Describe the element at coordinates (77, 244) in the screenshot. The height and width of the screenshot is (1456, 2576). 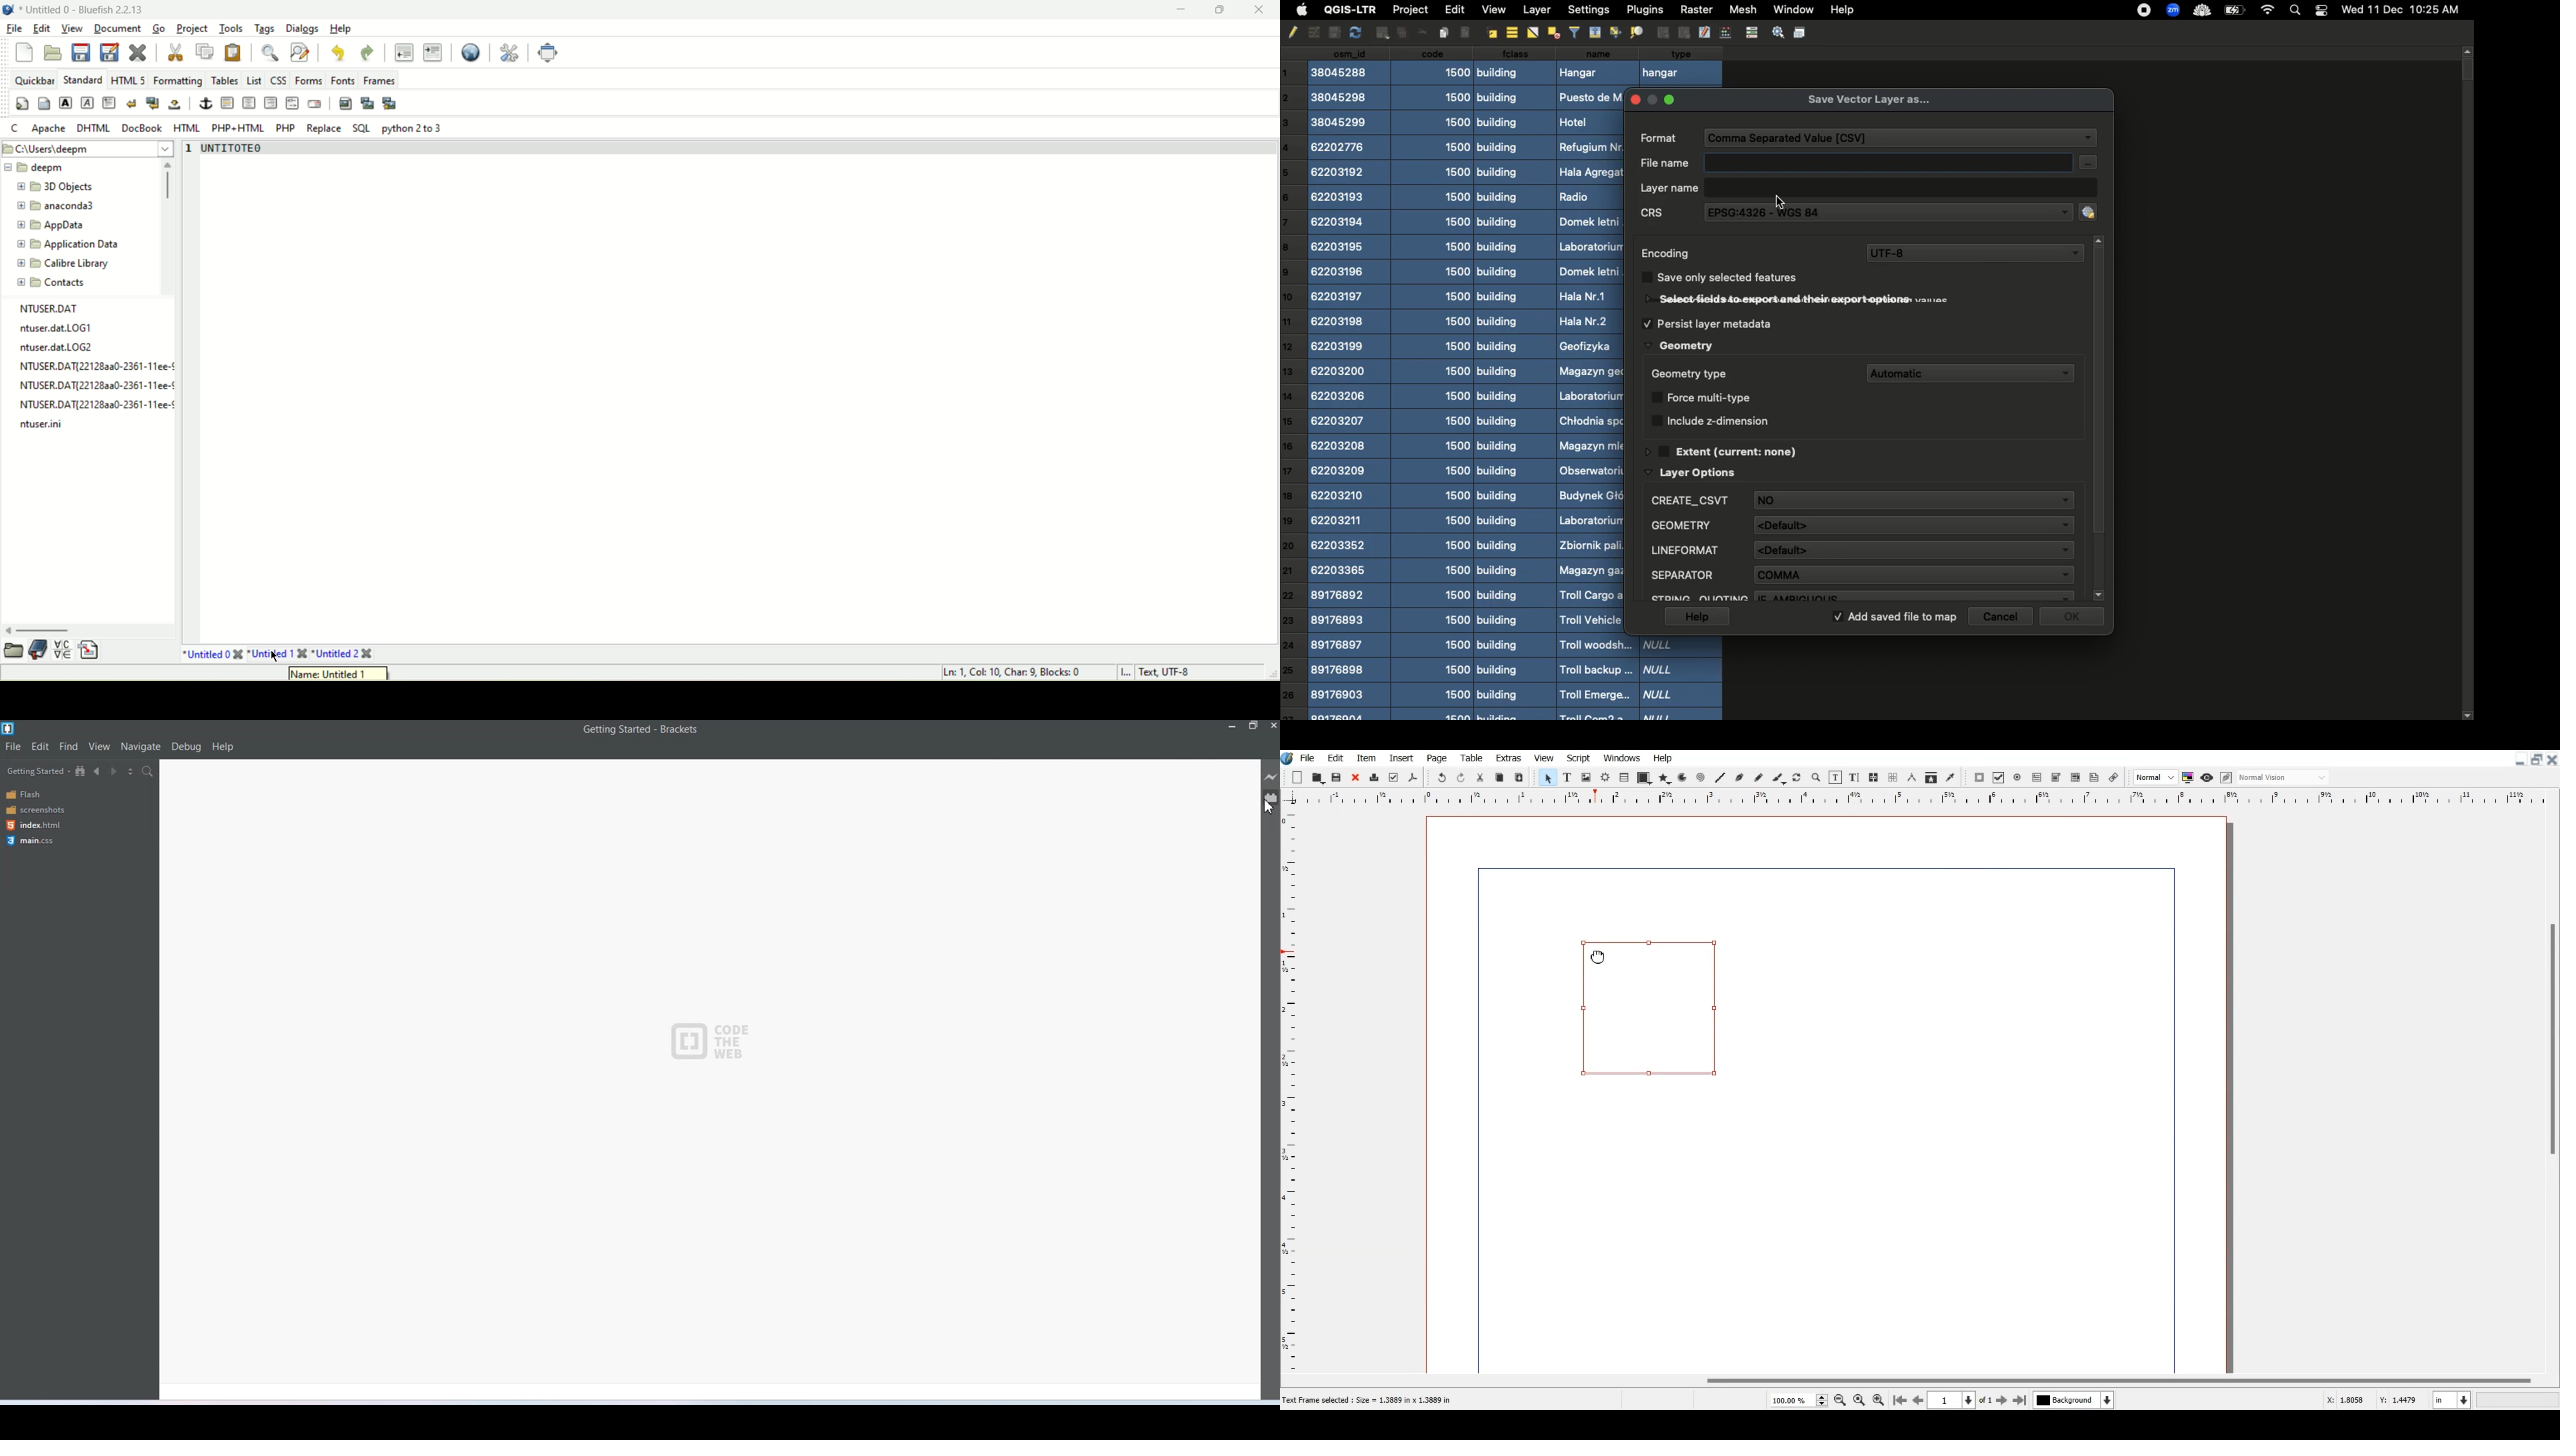
I see `application data` at that location.